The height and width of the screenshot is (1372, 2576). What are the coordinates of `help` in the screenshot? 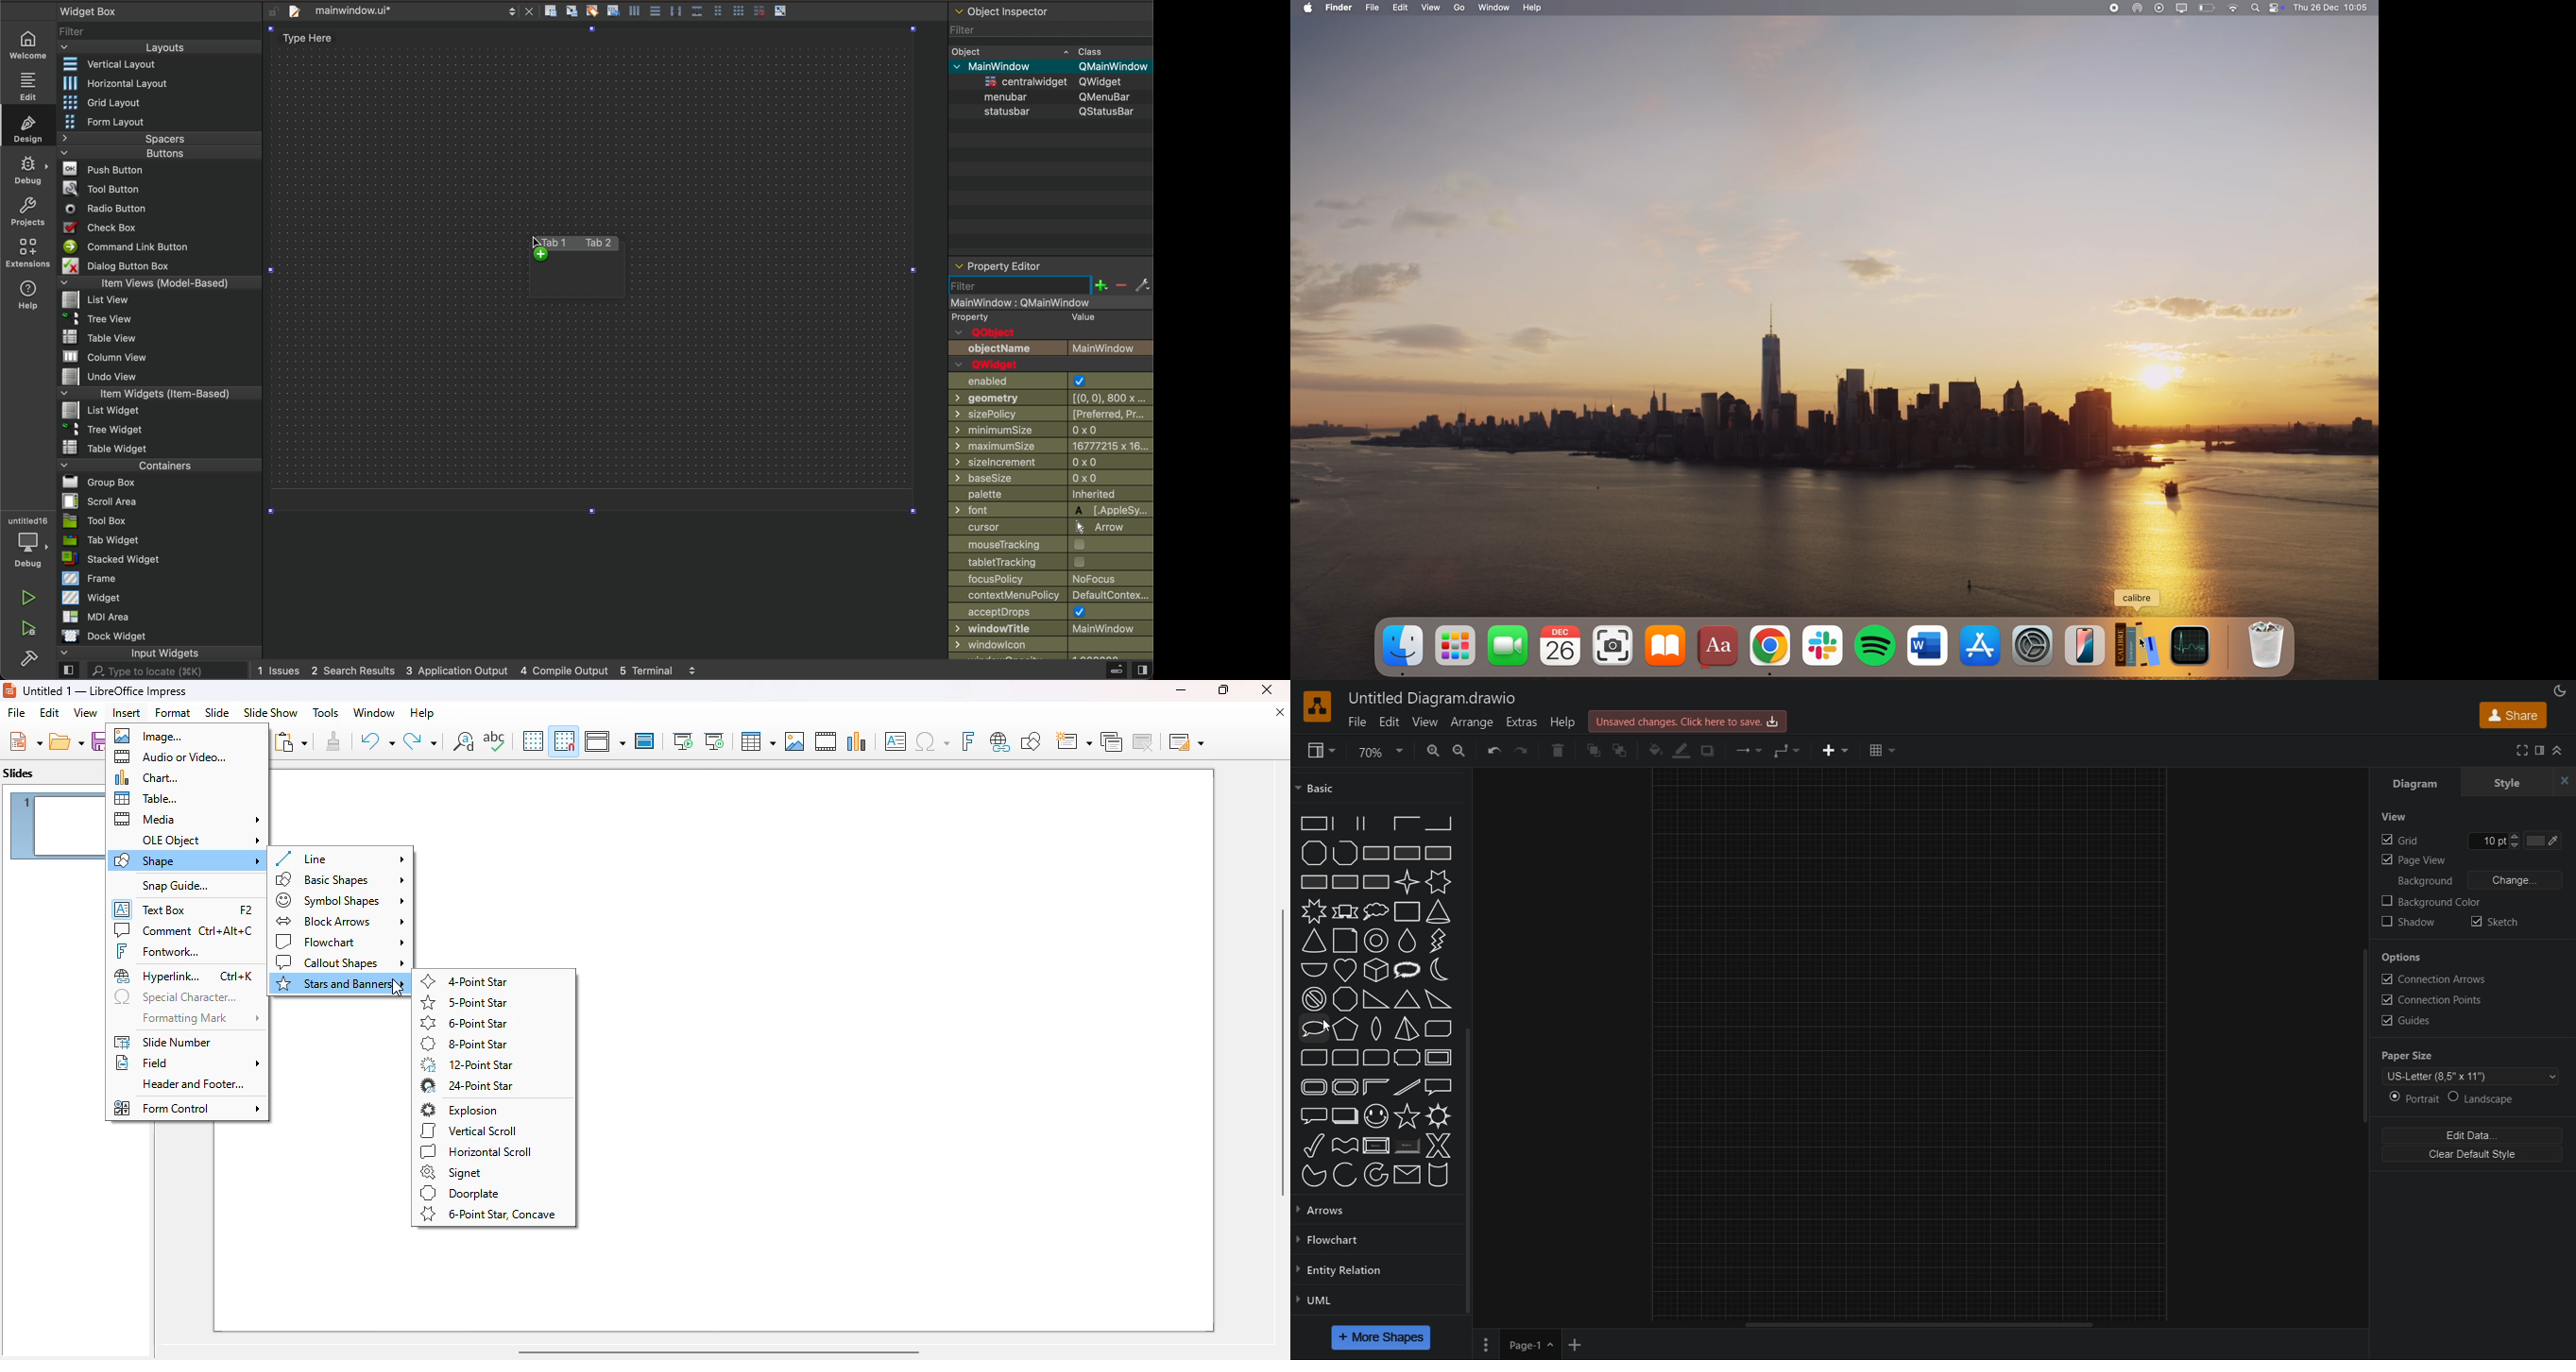 It's located at (422, 712).